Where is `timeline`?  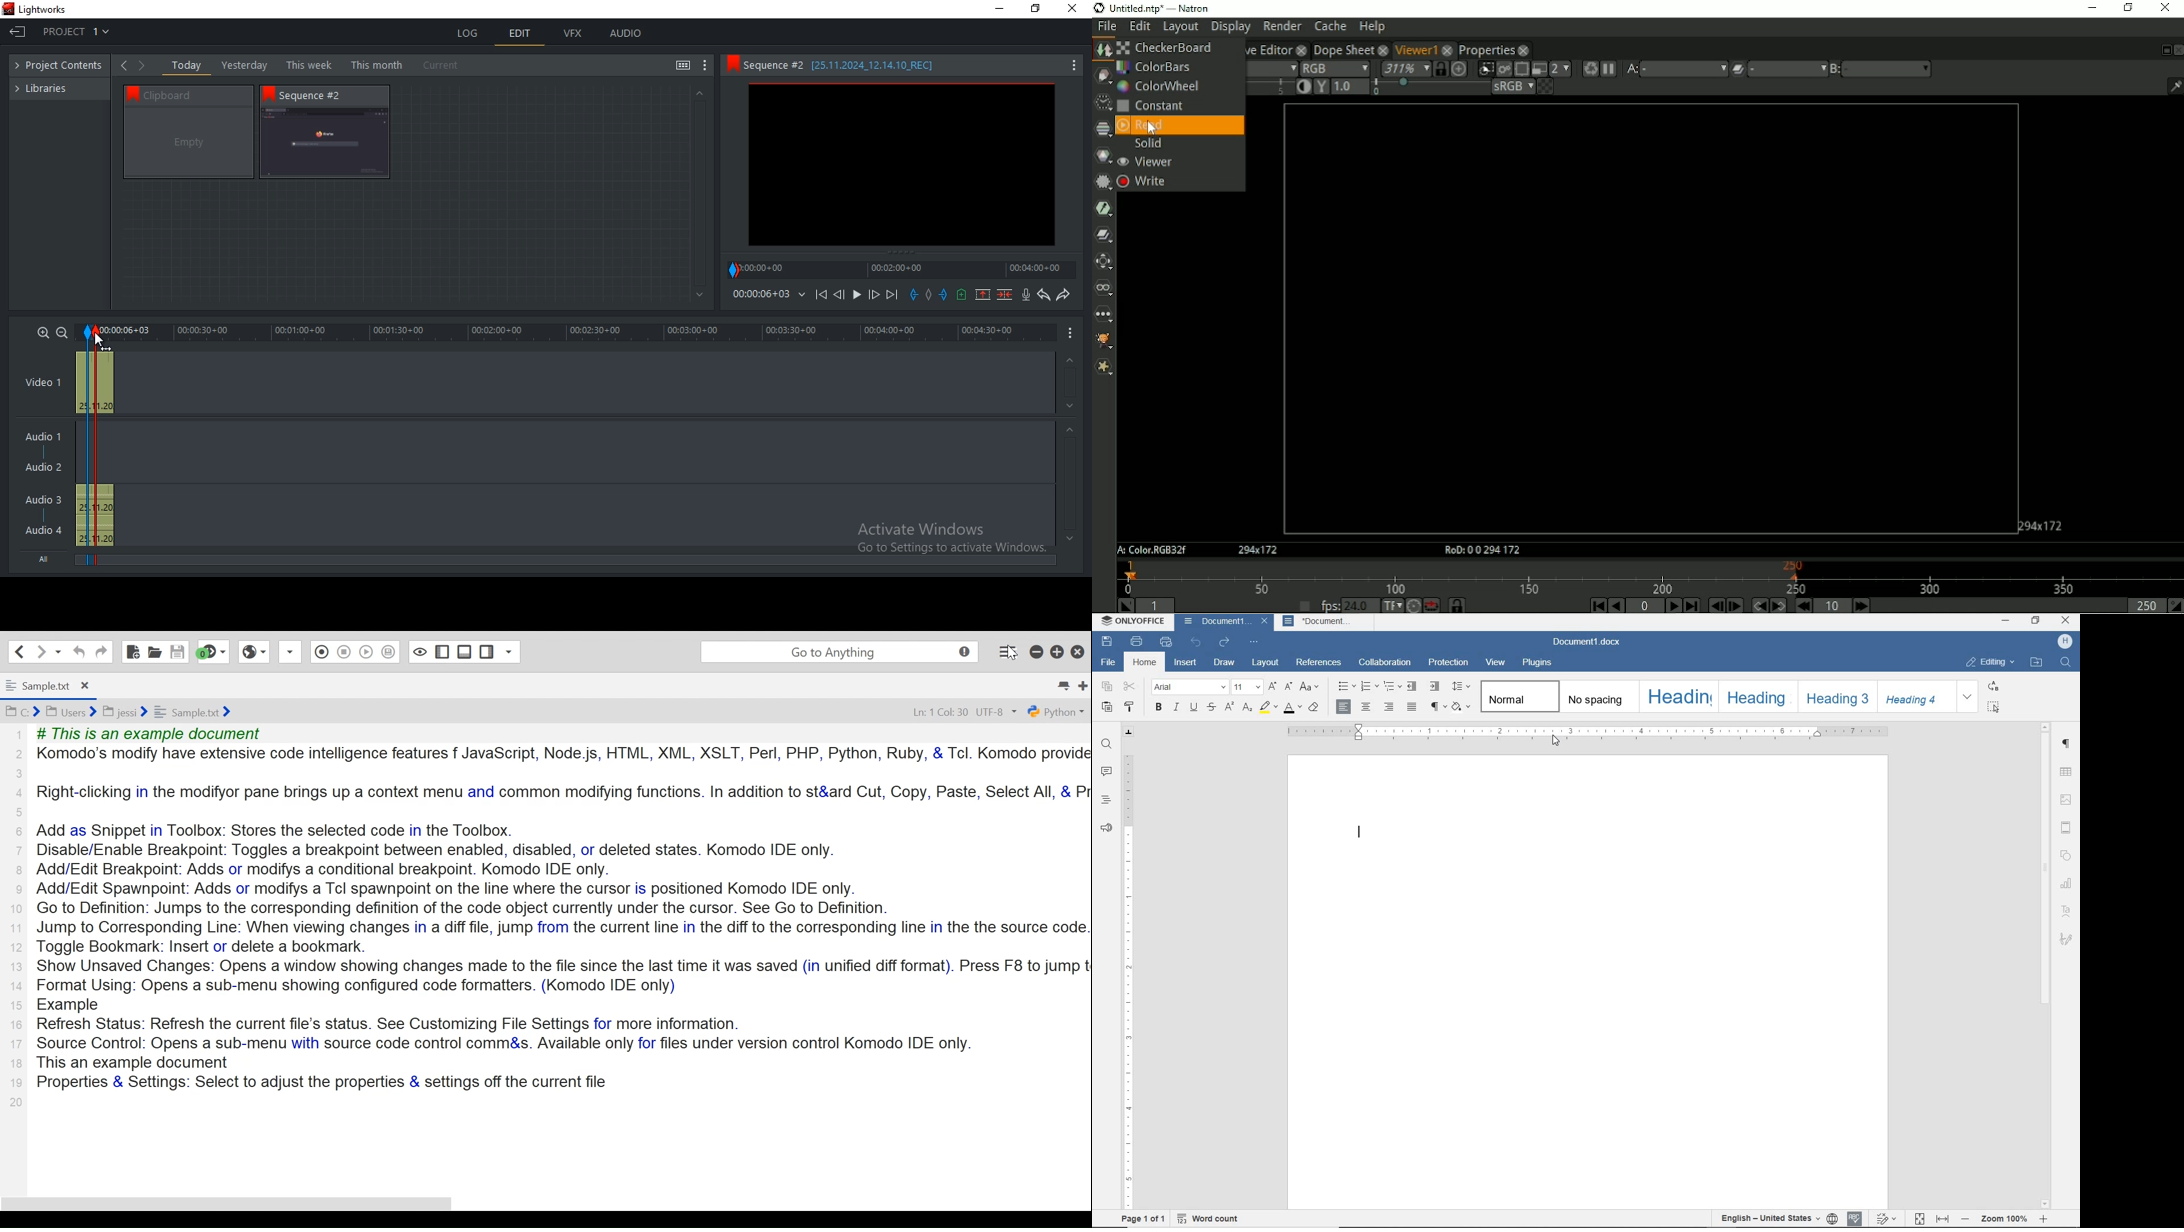 timeline is located at coordinates (760, 294).